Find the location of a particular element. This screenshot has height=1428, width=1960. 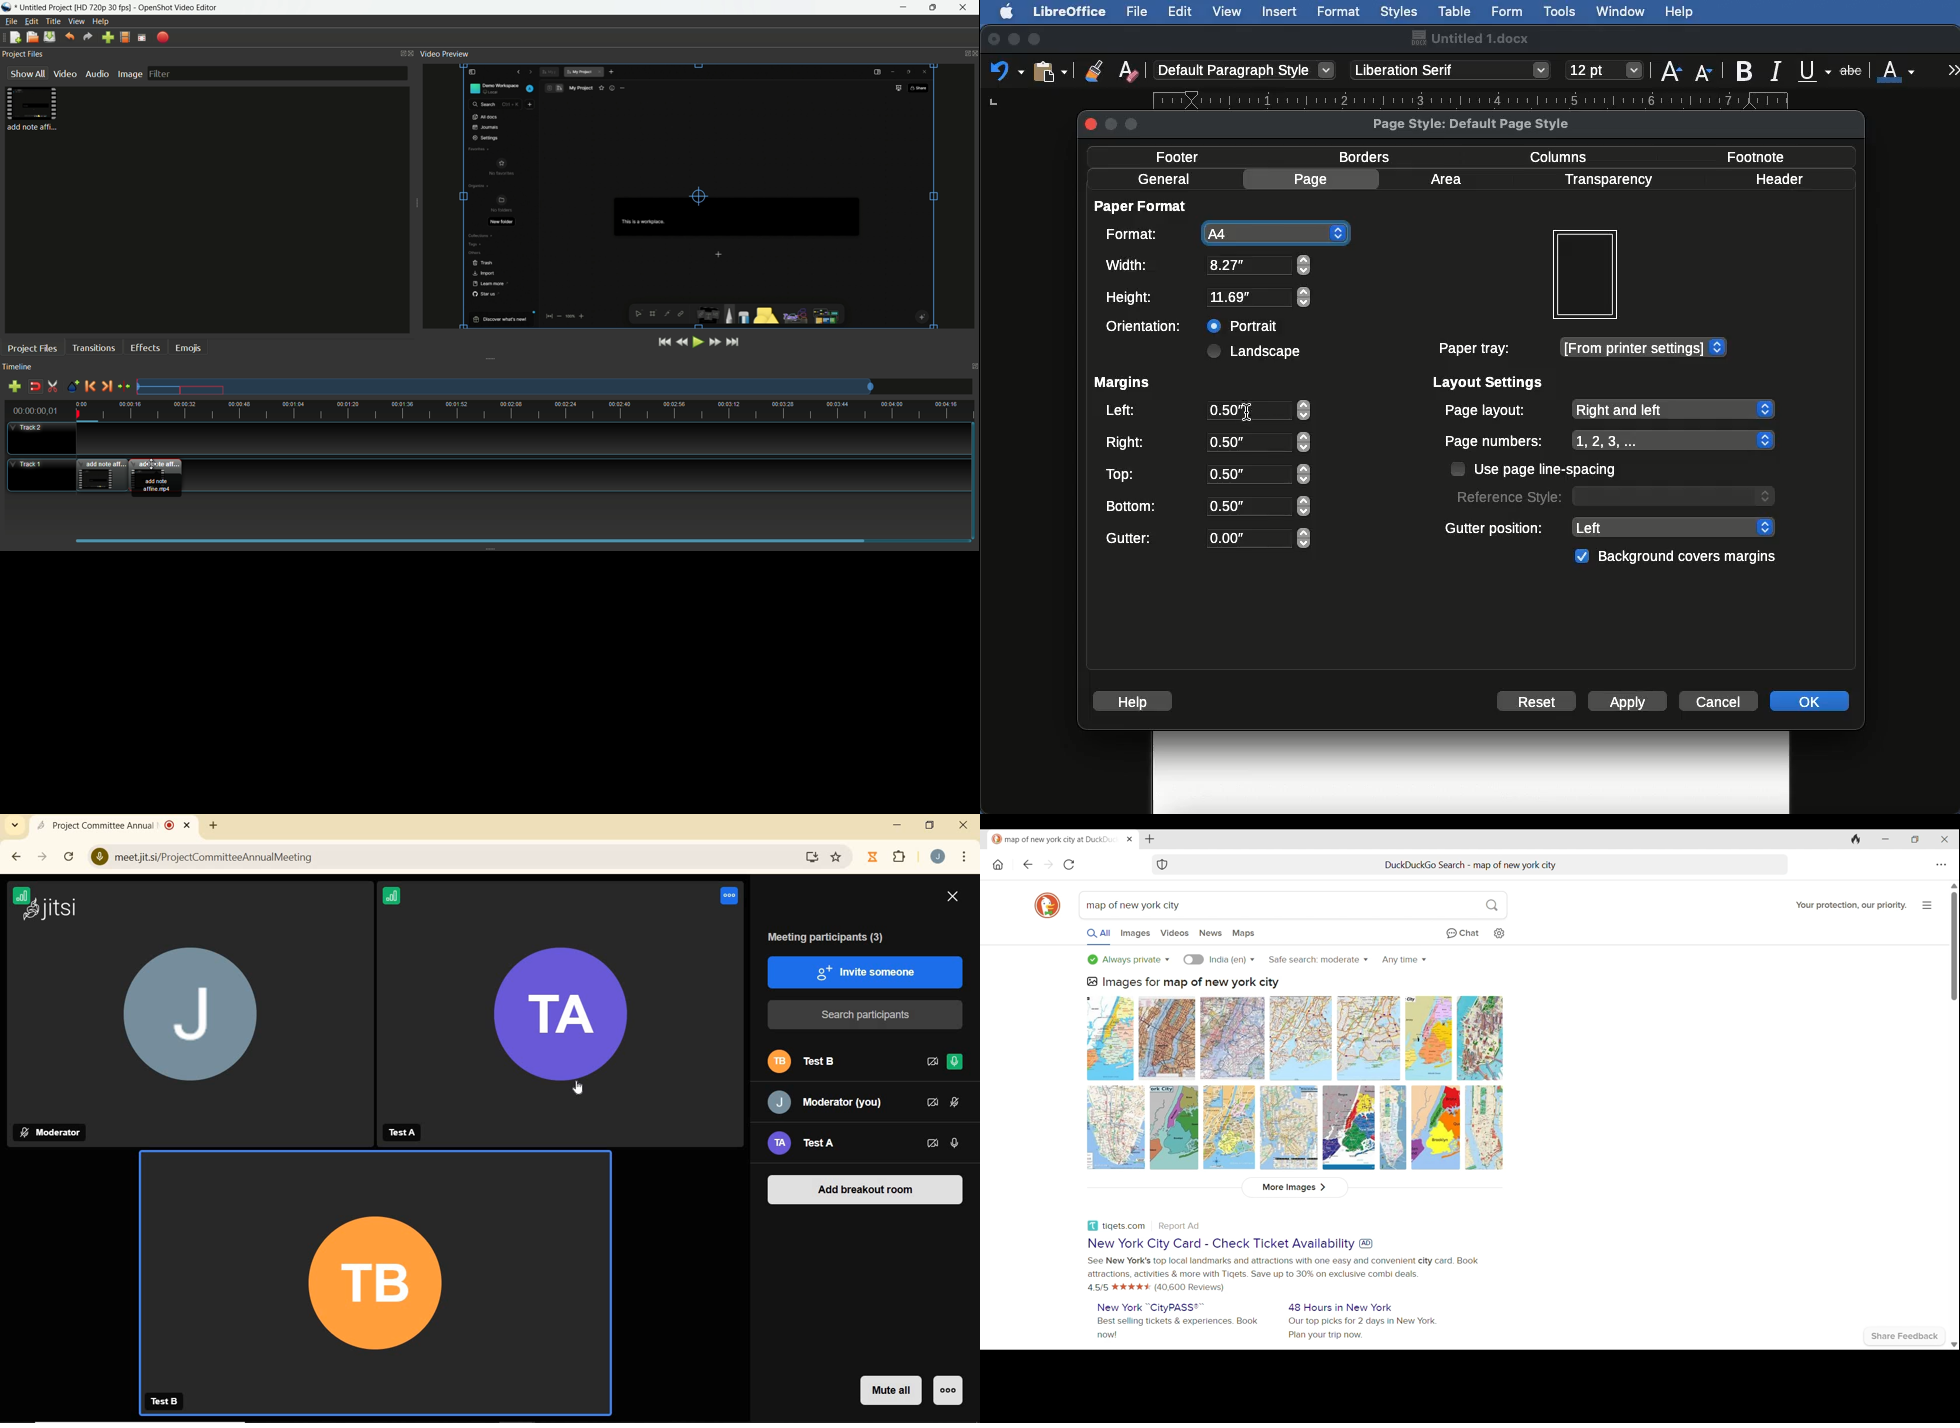

save files is located at coordinates (49, 37).